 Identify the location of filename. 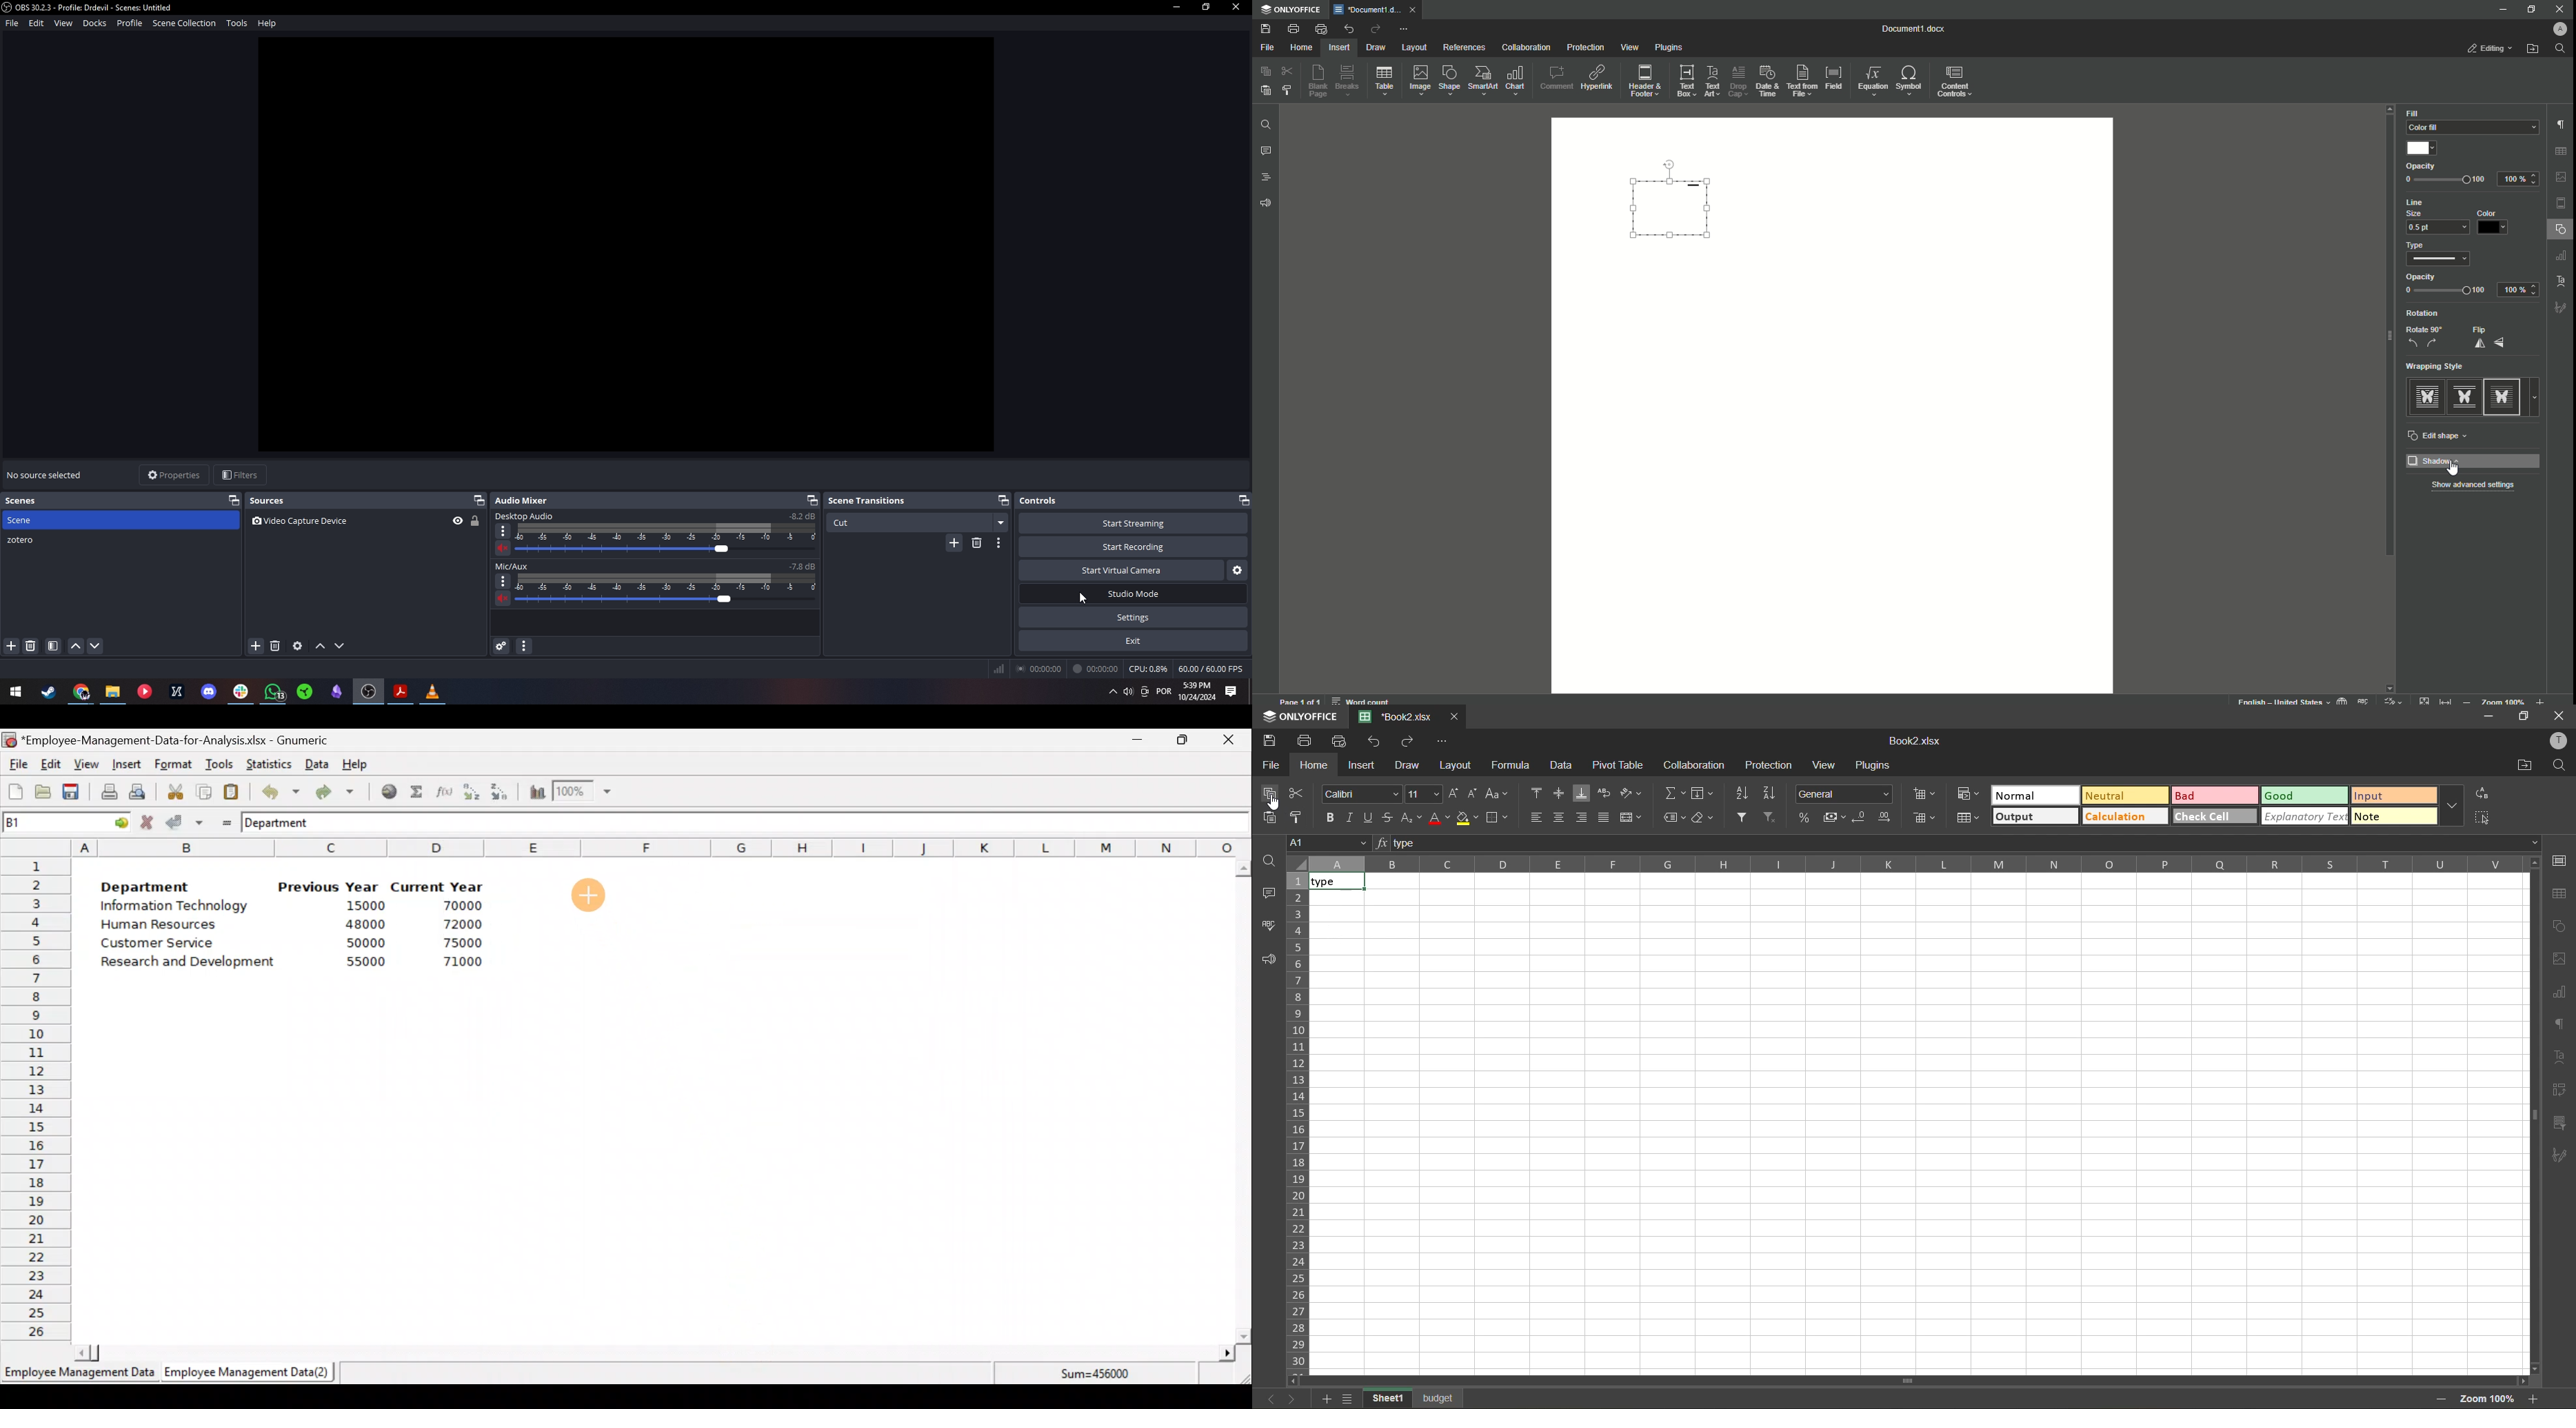
(1919, 742).